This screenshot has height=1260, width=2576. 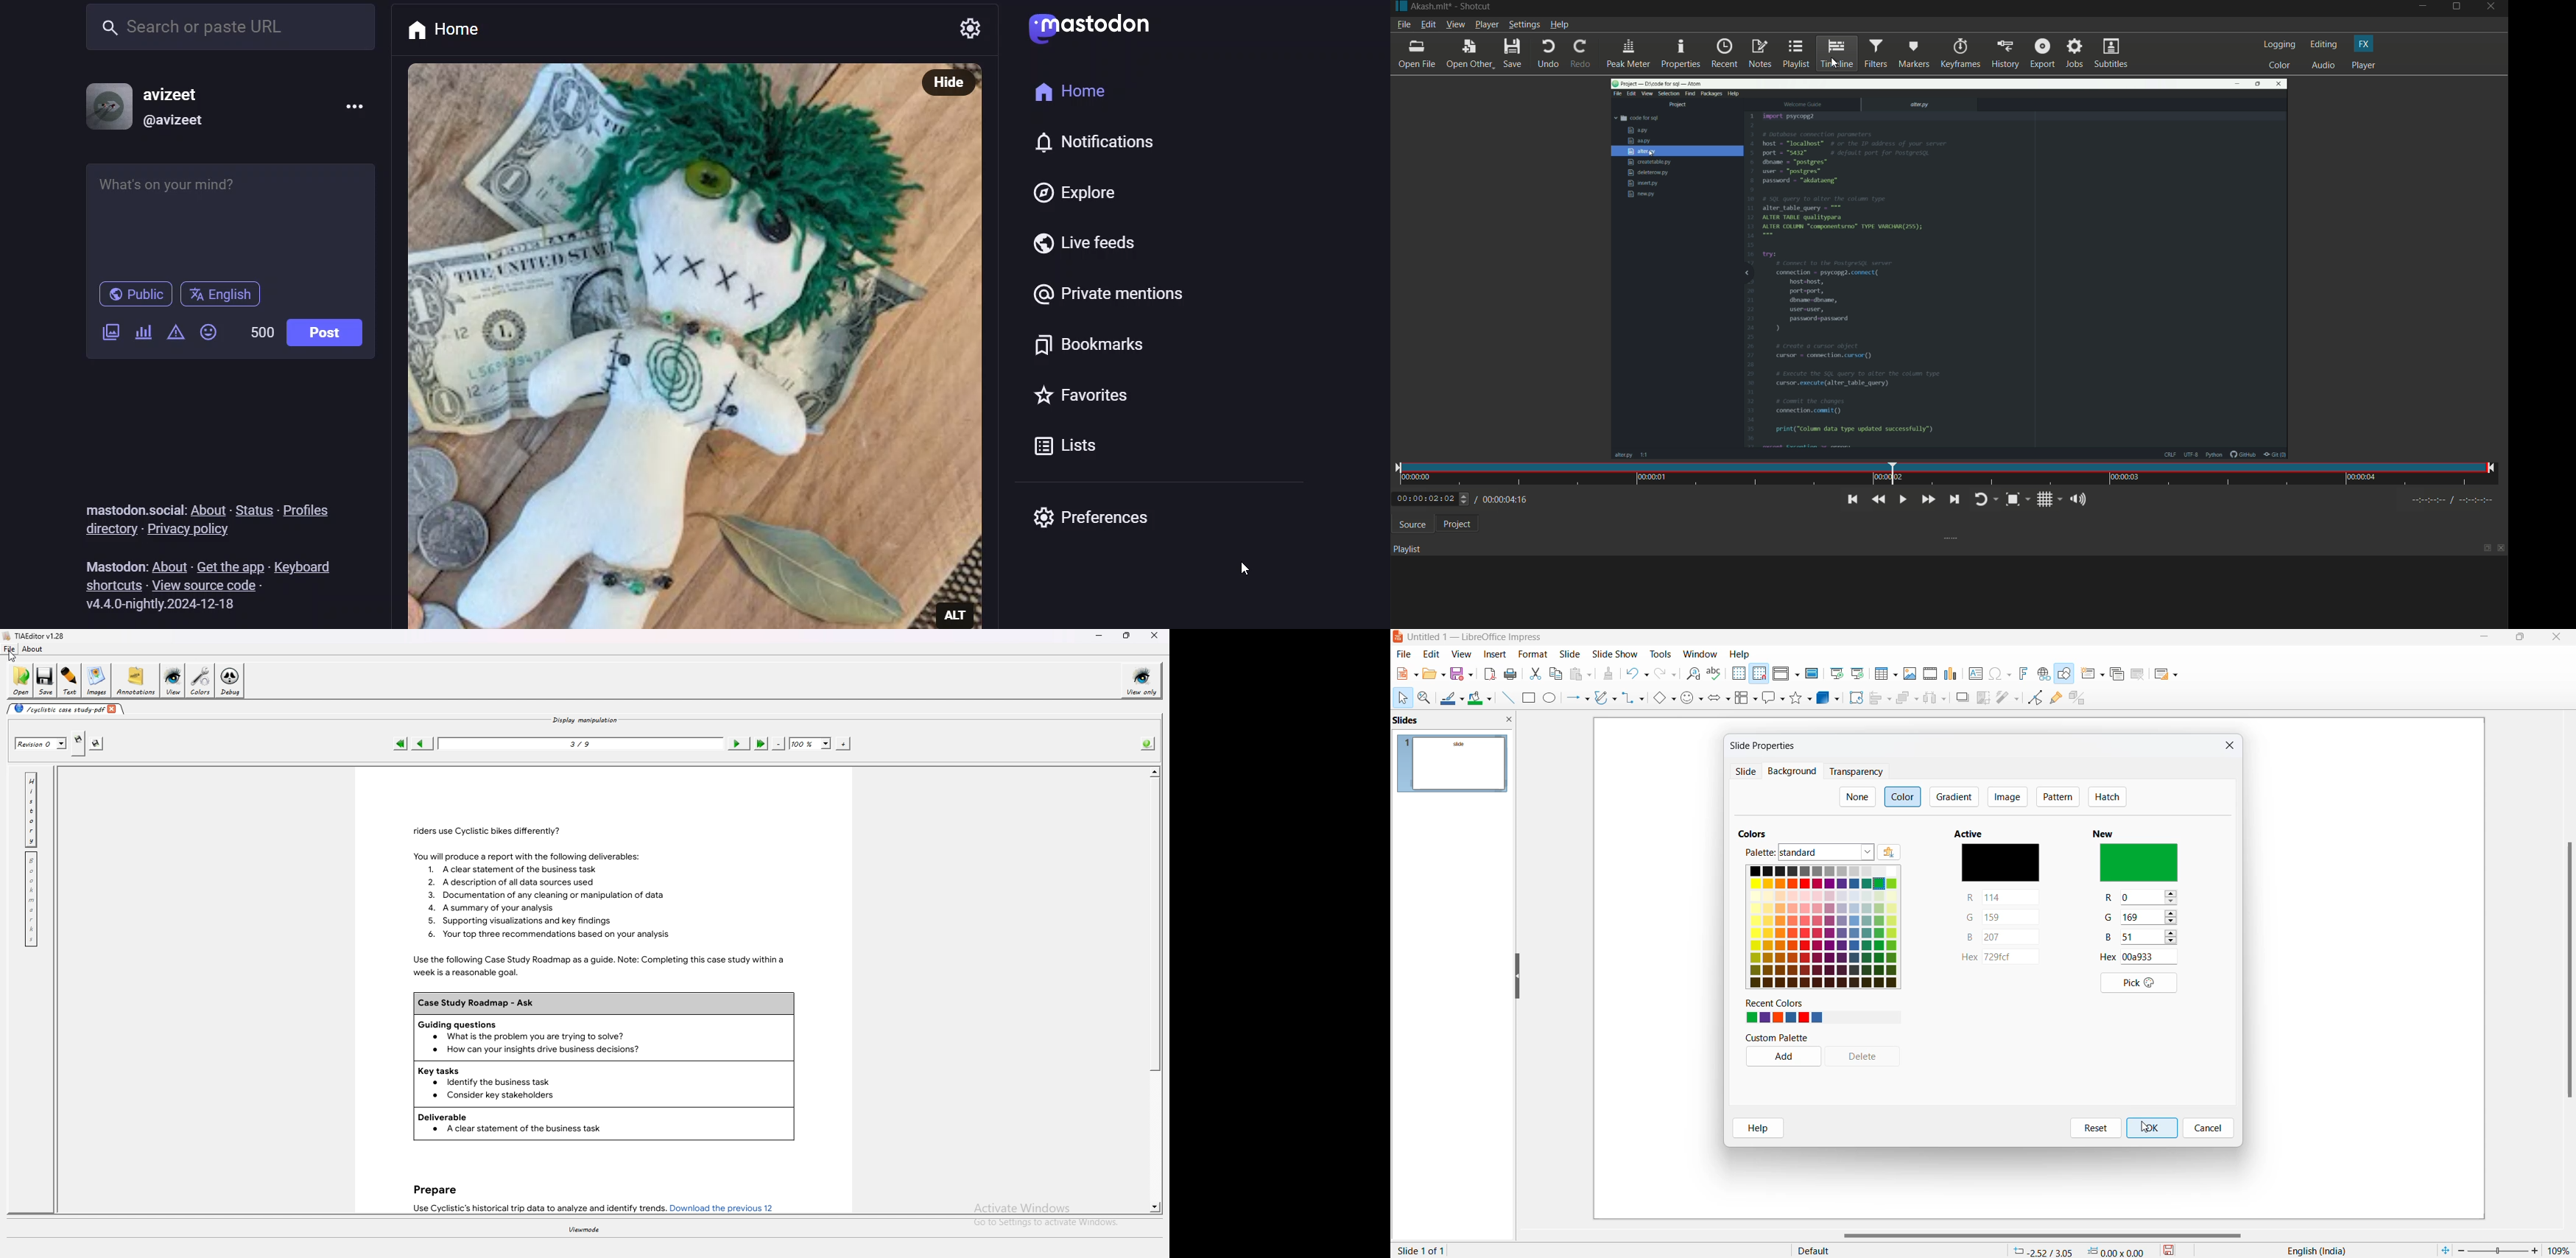 What do you see at coordinates (325, 334) in the screenshot?
I see `Post` at bounding box center [325, 334].